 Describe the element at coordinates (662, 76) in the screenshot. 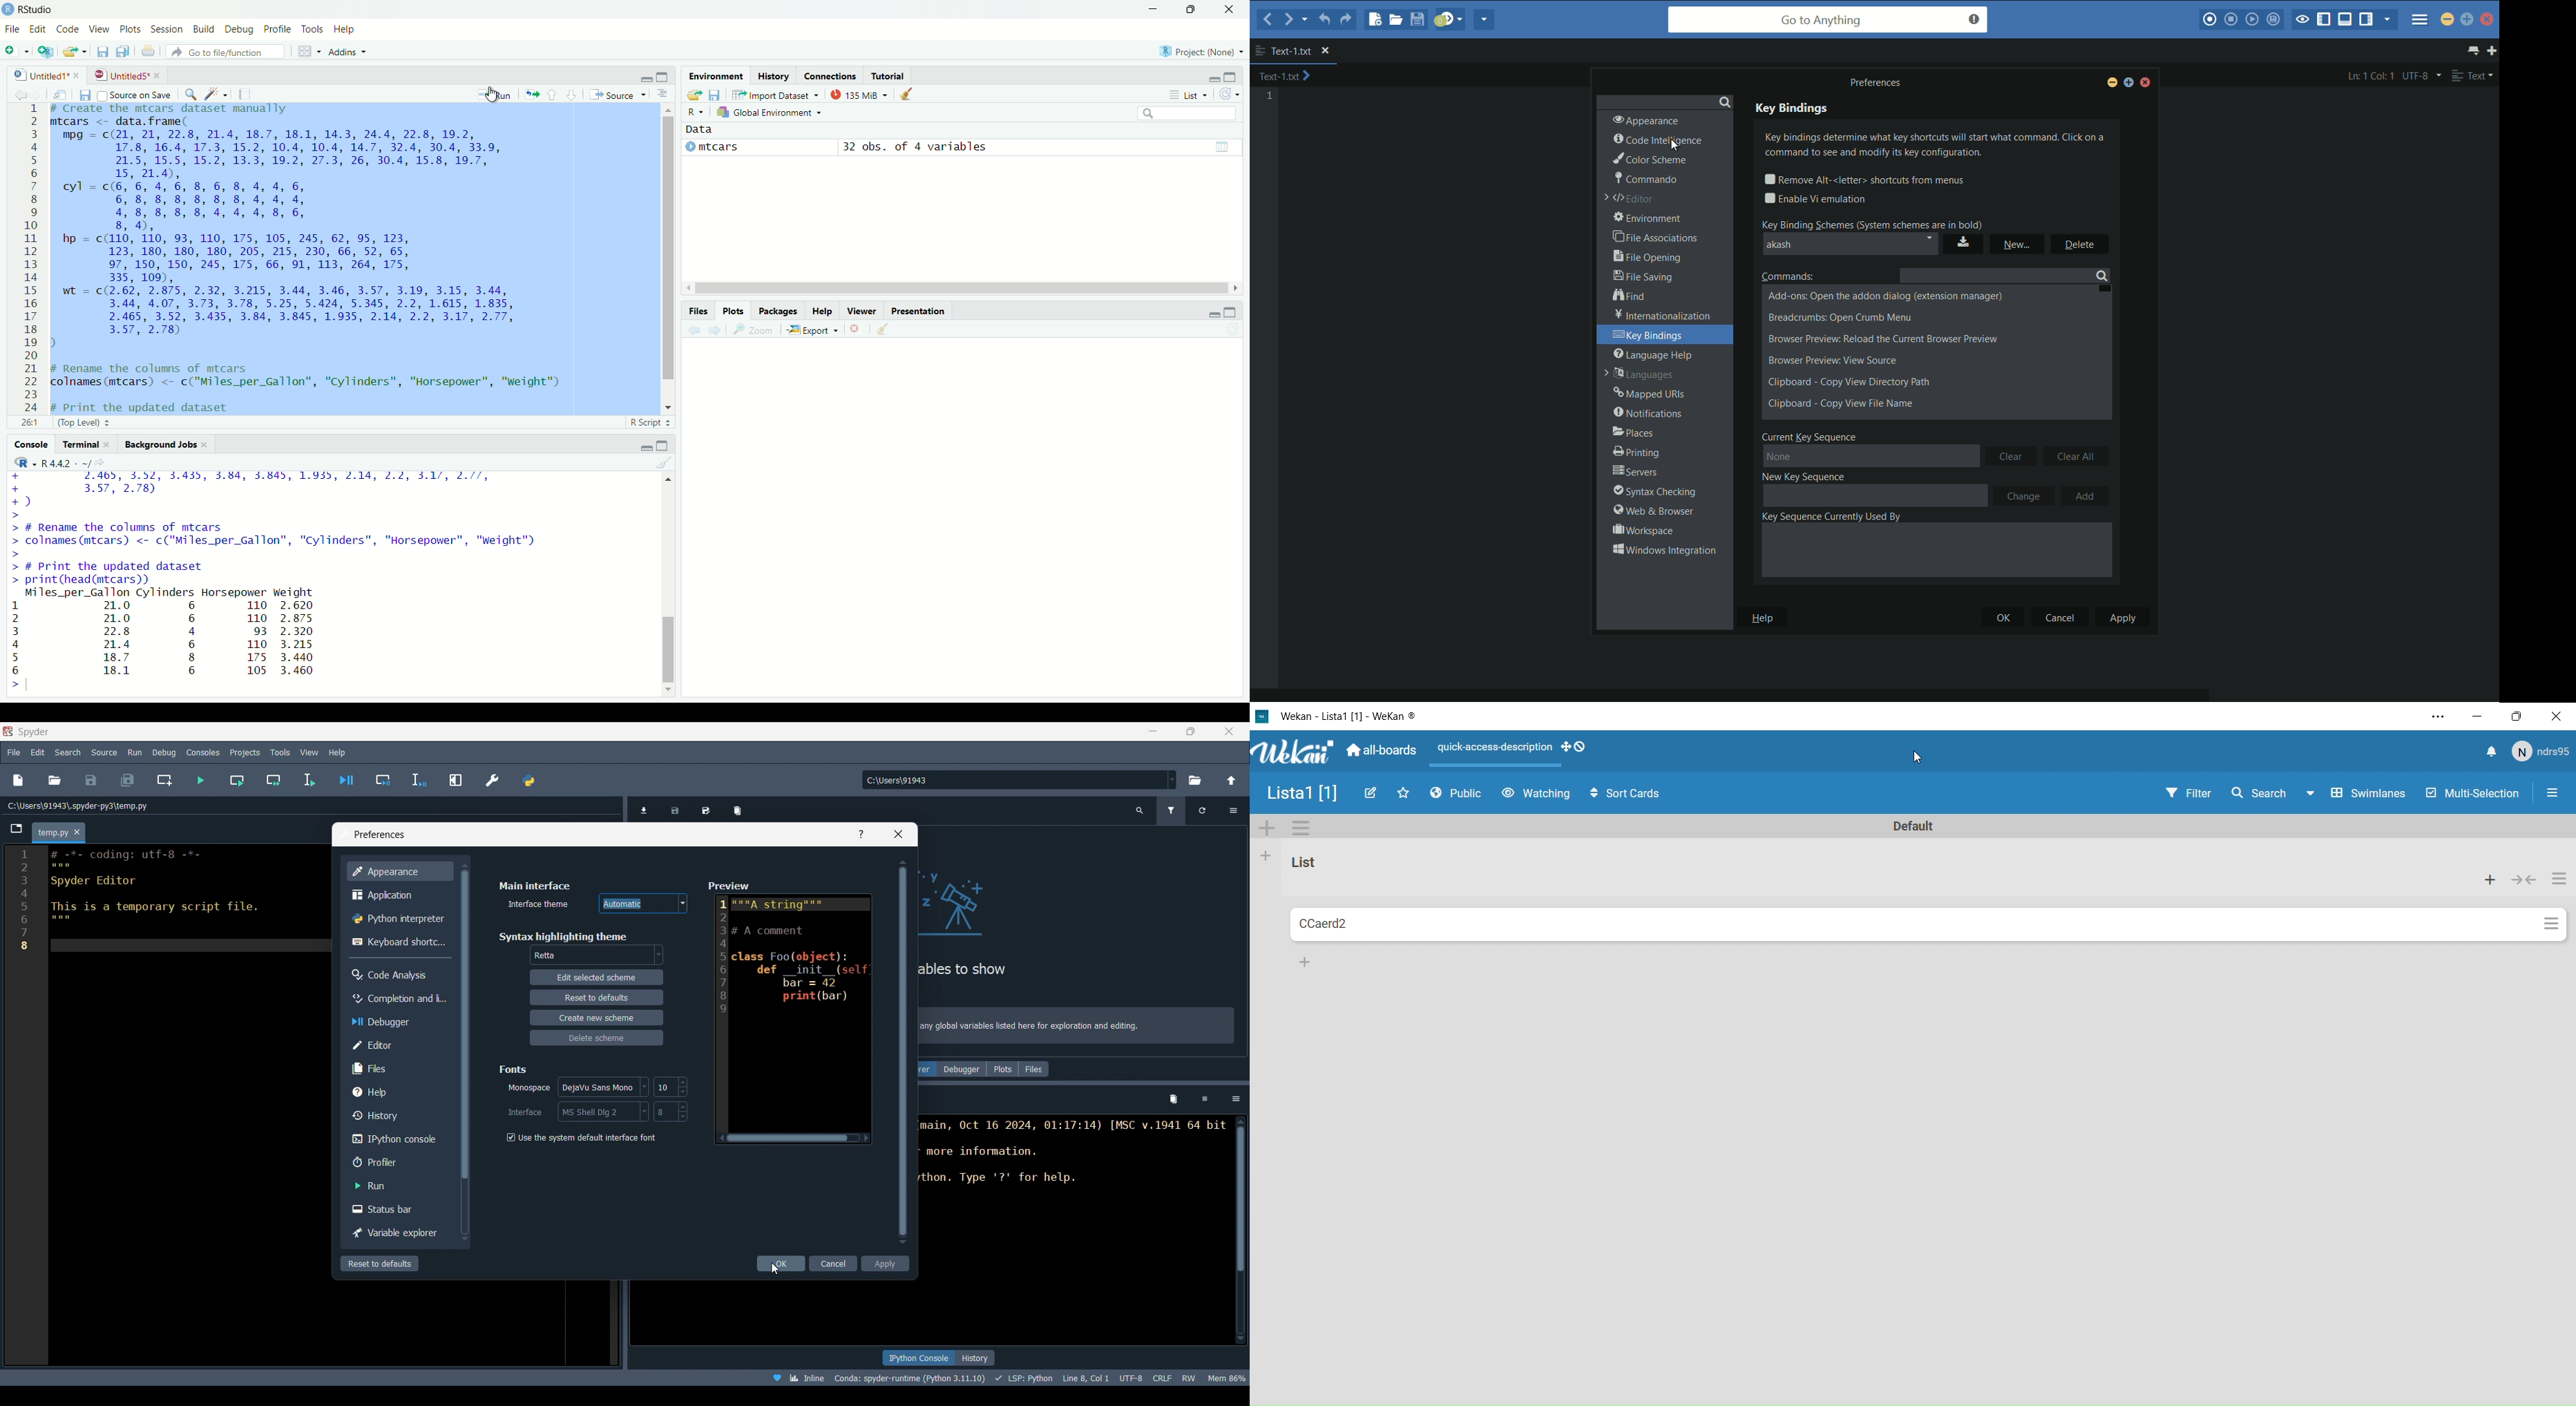

I see `maximise` at that location.